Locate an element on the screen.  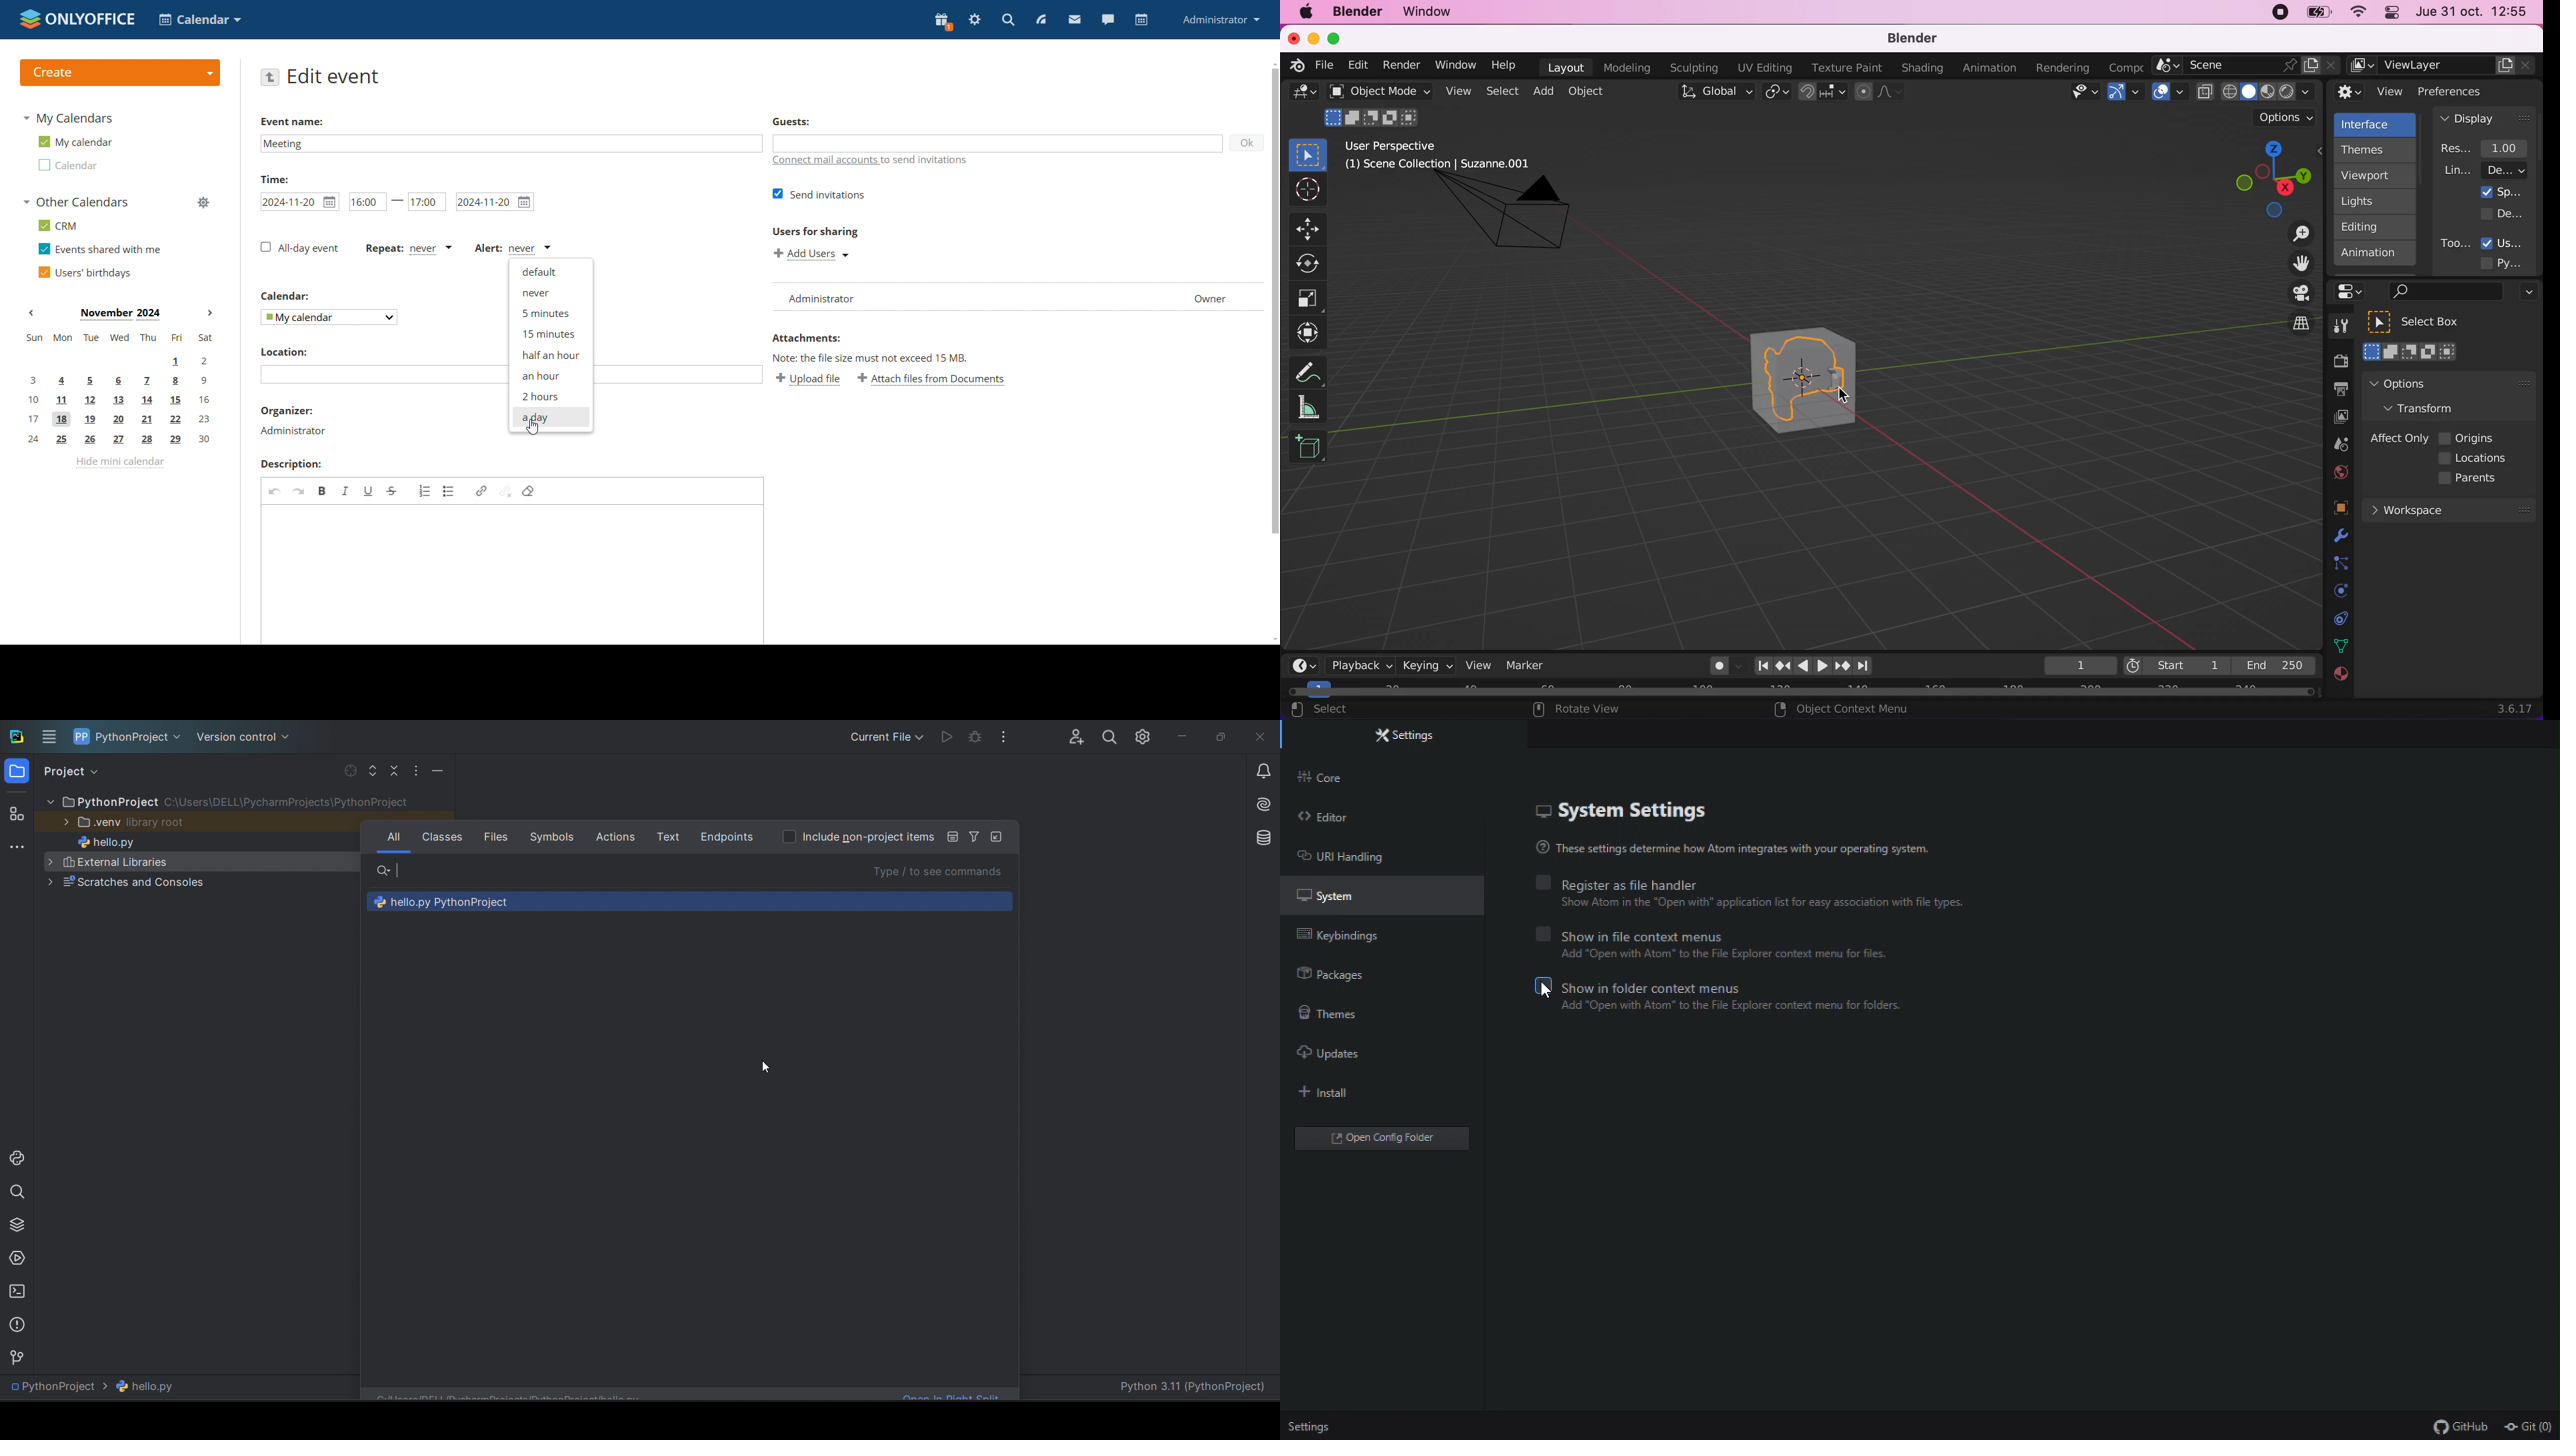
Location is located at coordinates (284, 351).